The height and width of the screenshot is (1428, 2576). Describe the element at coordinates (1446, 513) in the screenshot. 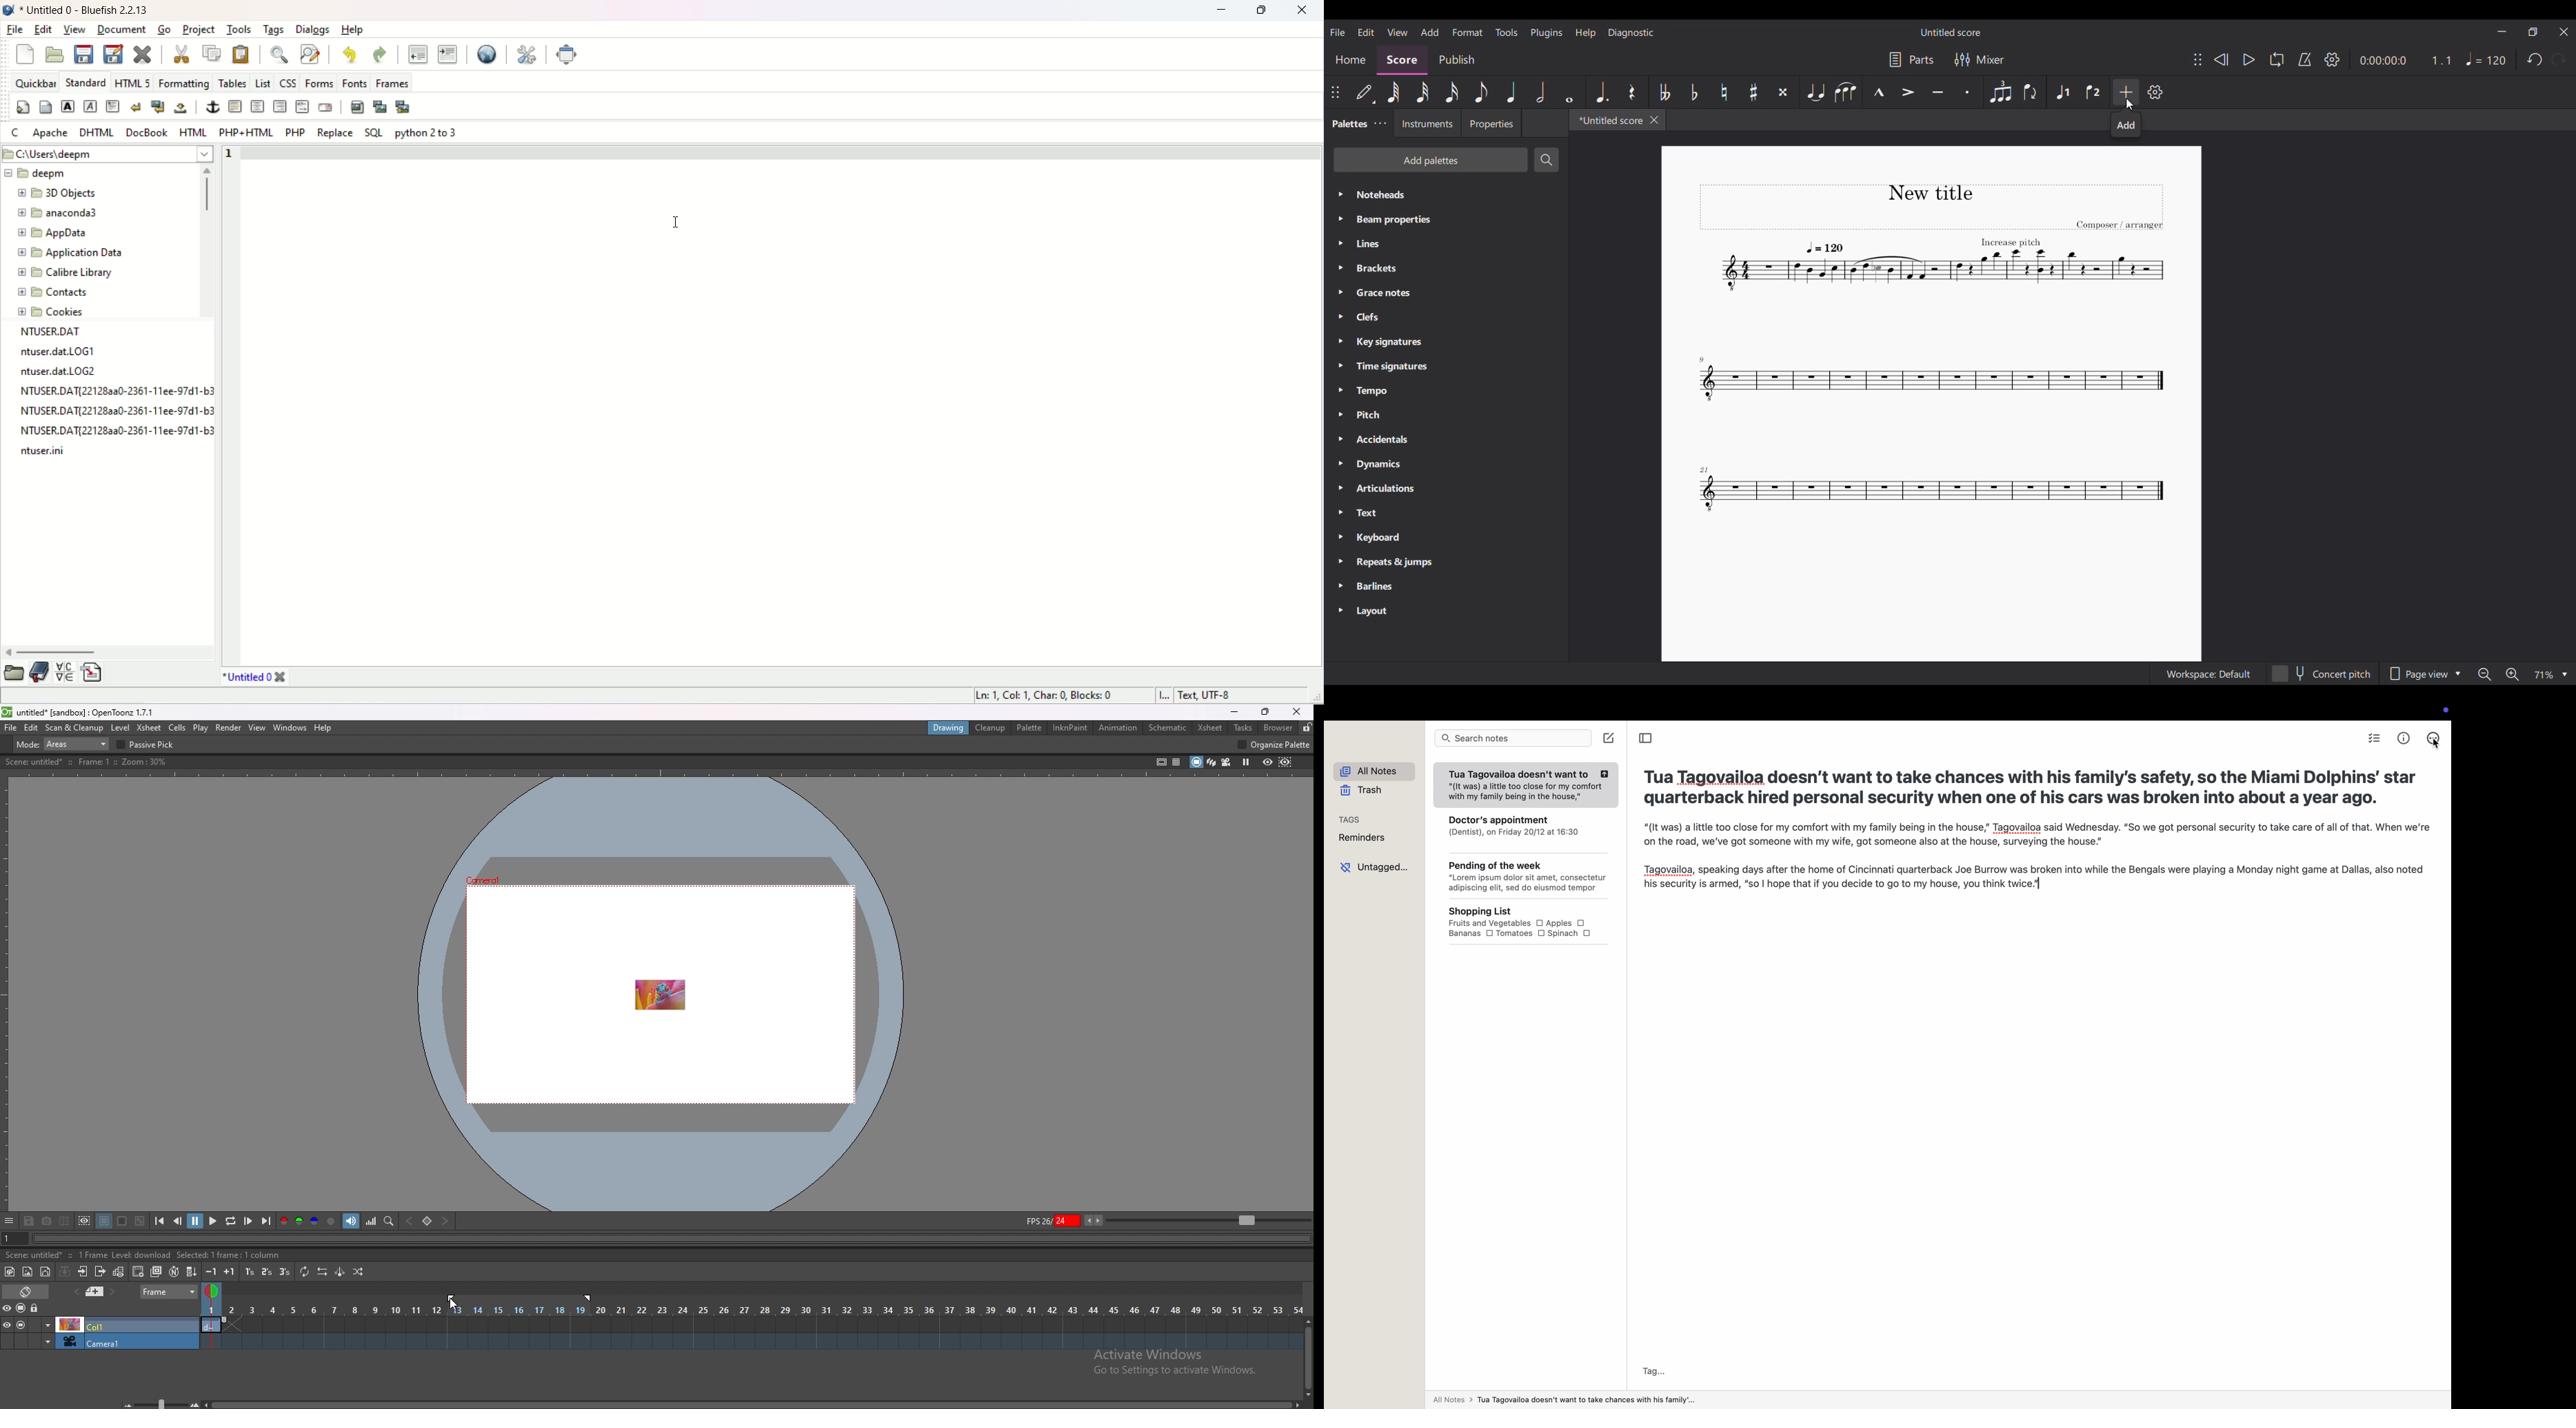

I see `Text` at that location.